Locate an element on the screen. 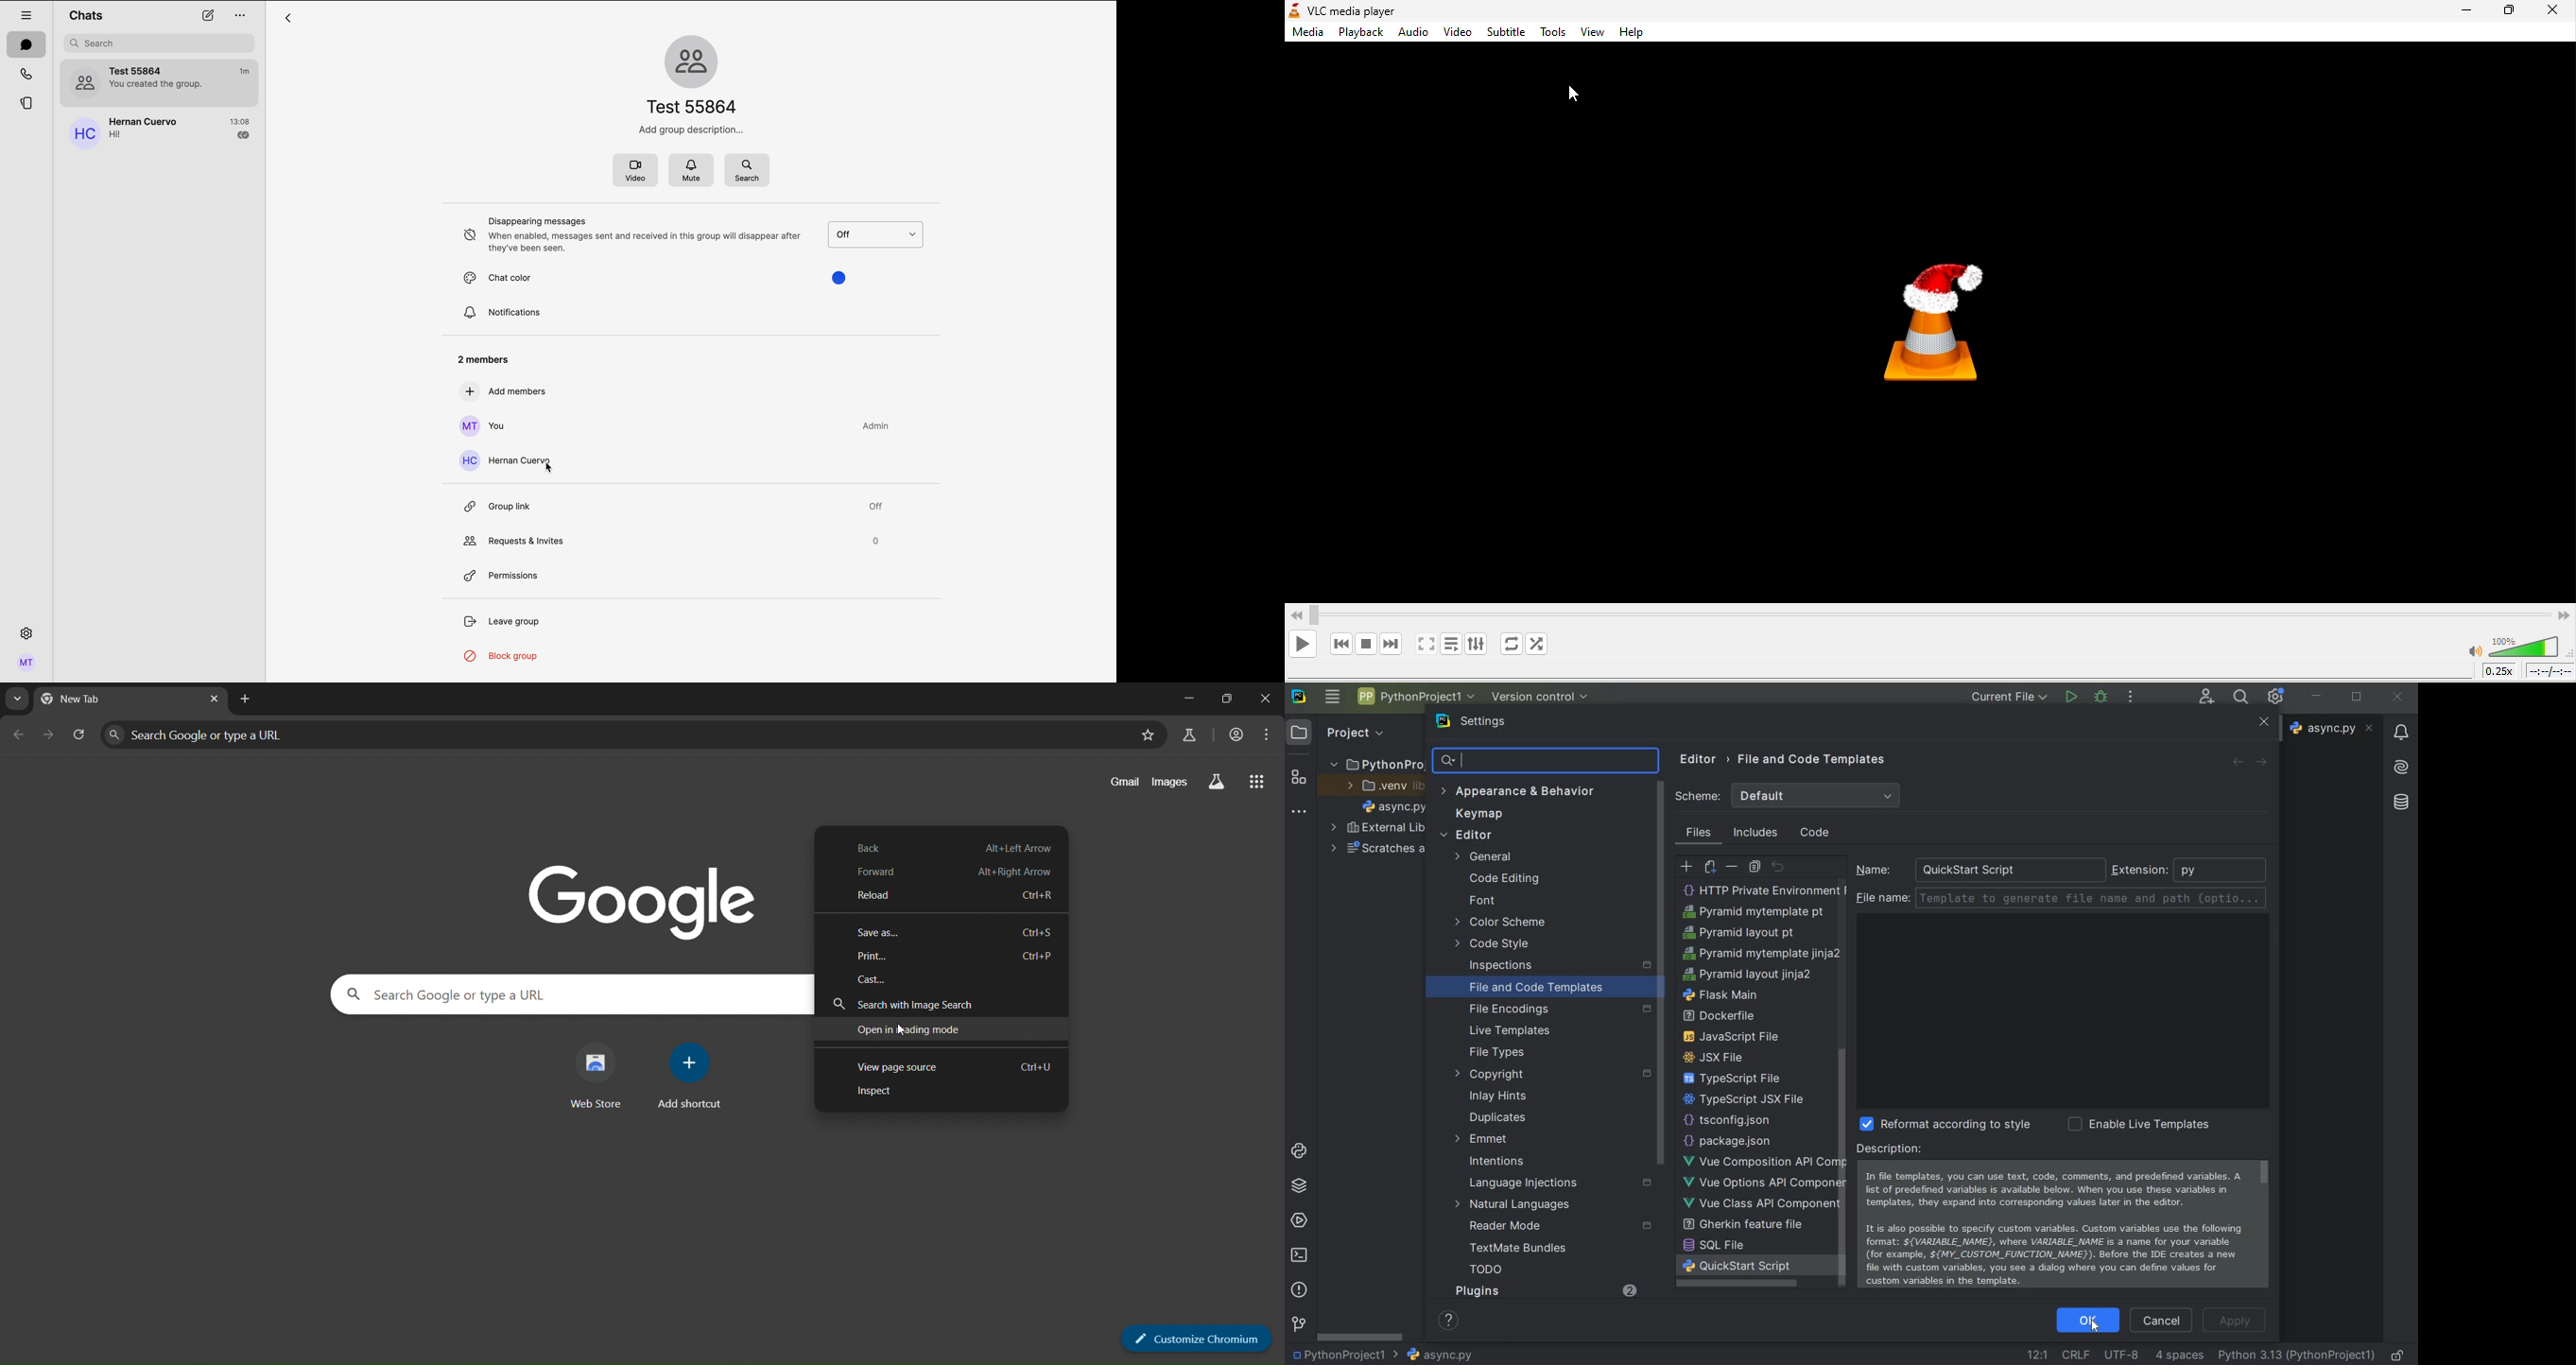 The image size is (2576, 1372). playback speed is located at coordinates (2499, 672).